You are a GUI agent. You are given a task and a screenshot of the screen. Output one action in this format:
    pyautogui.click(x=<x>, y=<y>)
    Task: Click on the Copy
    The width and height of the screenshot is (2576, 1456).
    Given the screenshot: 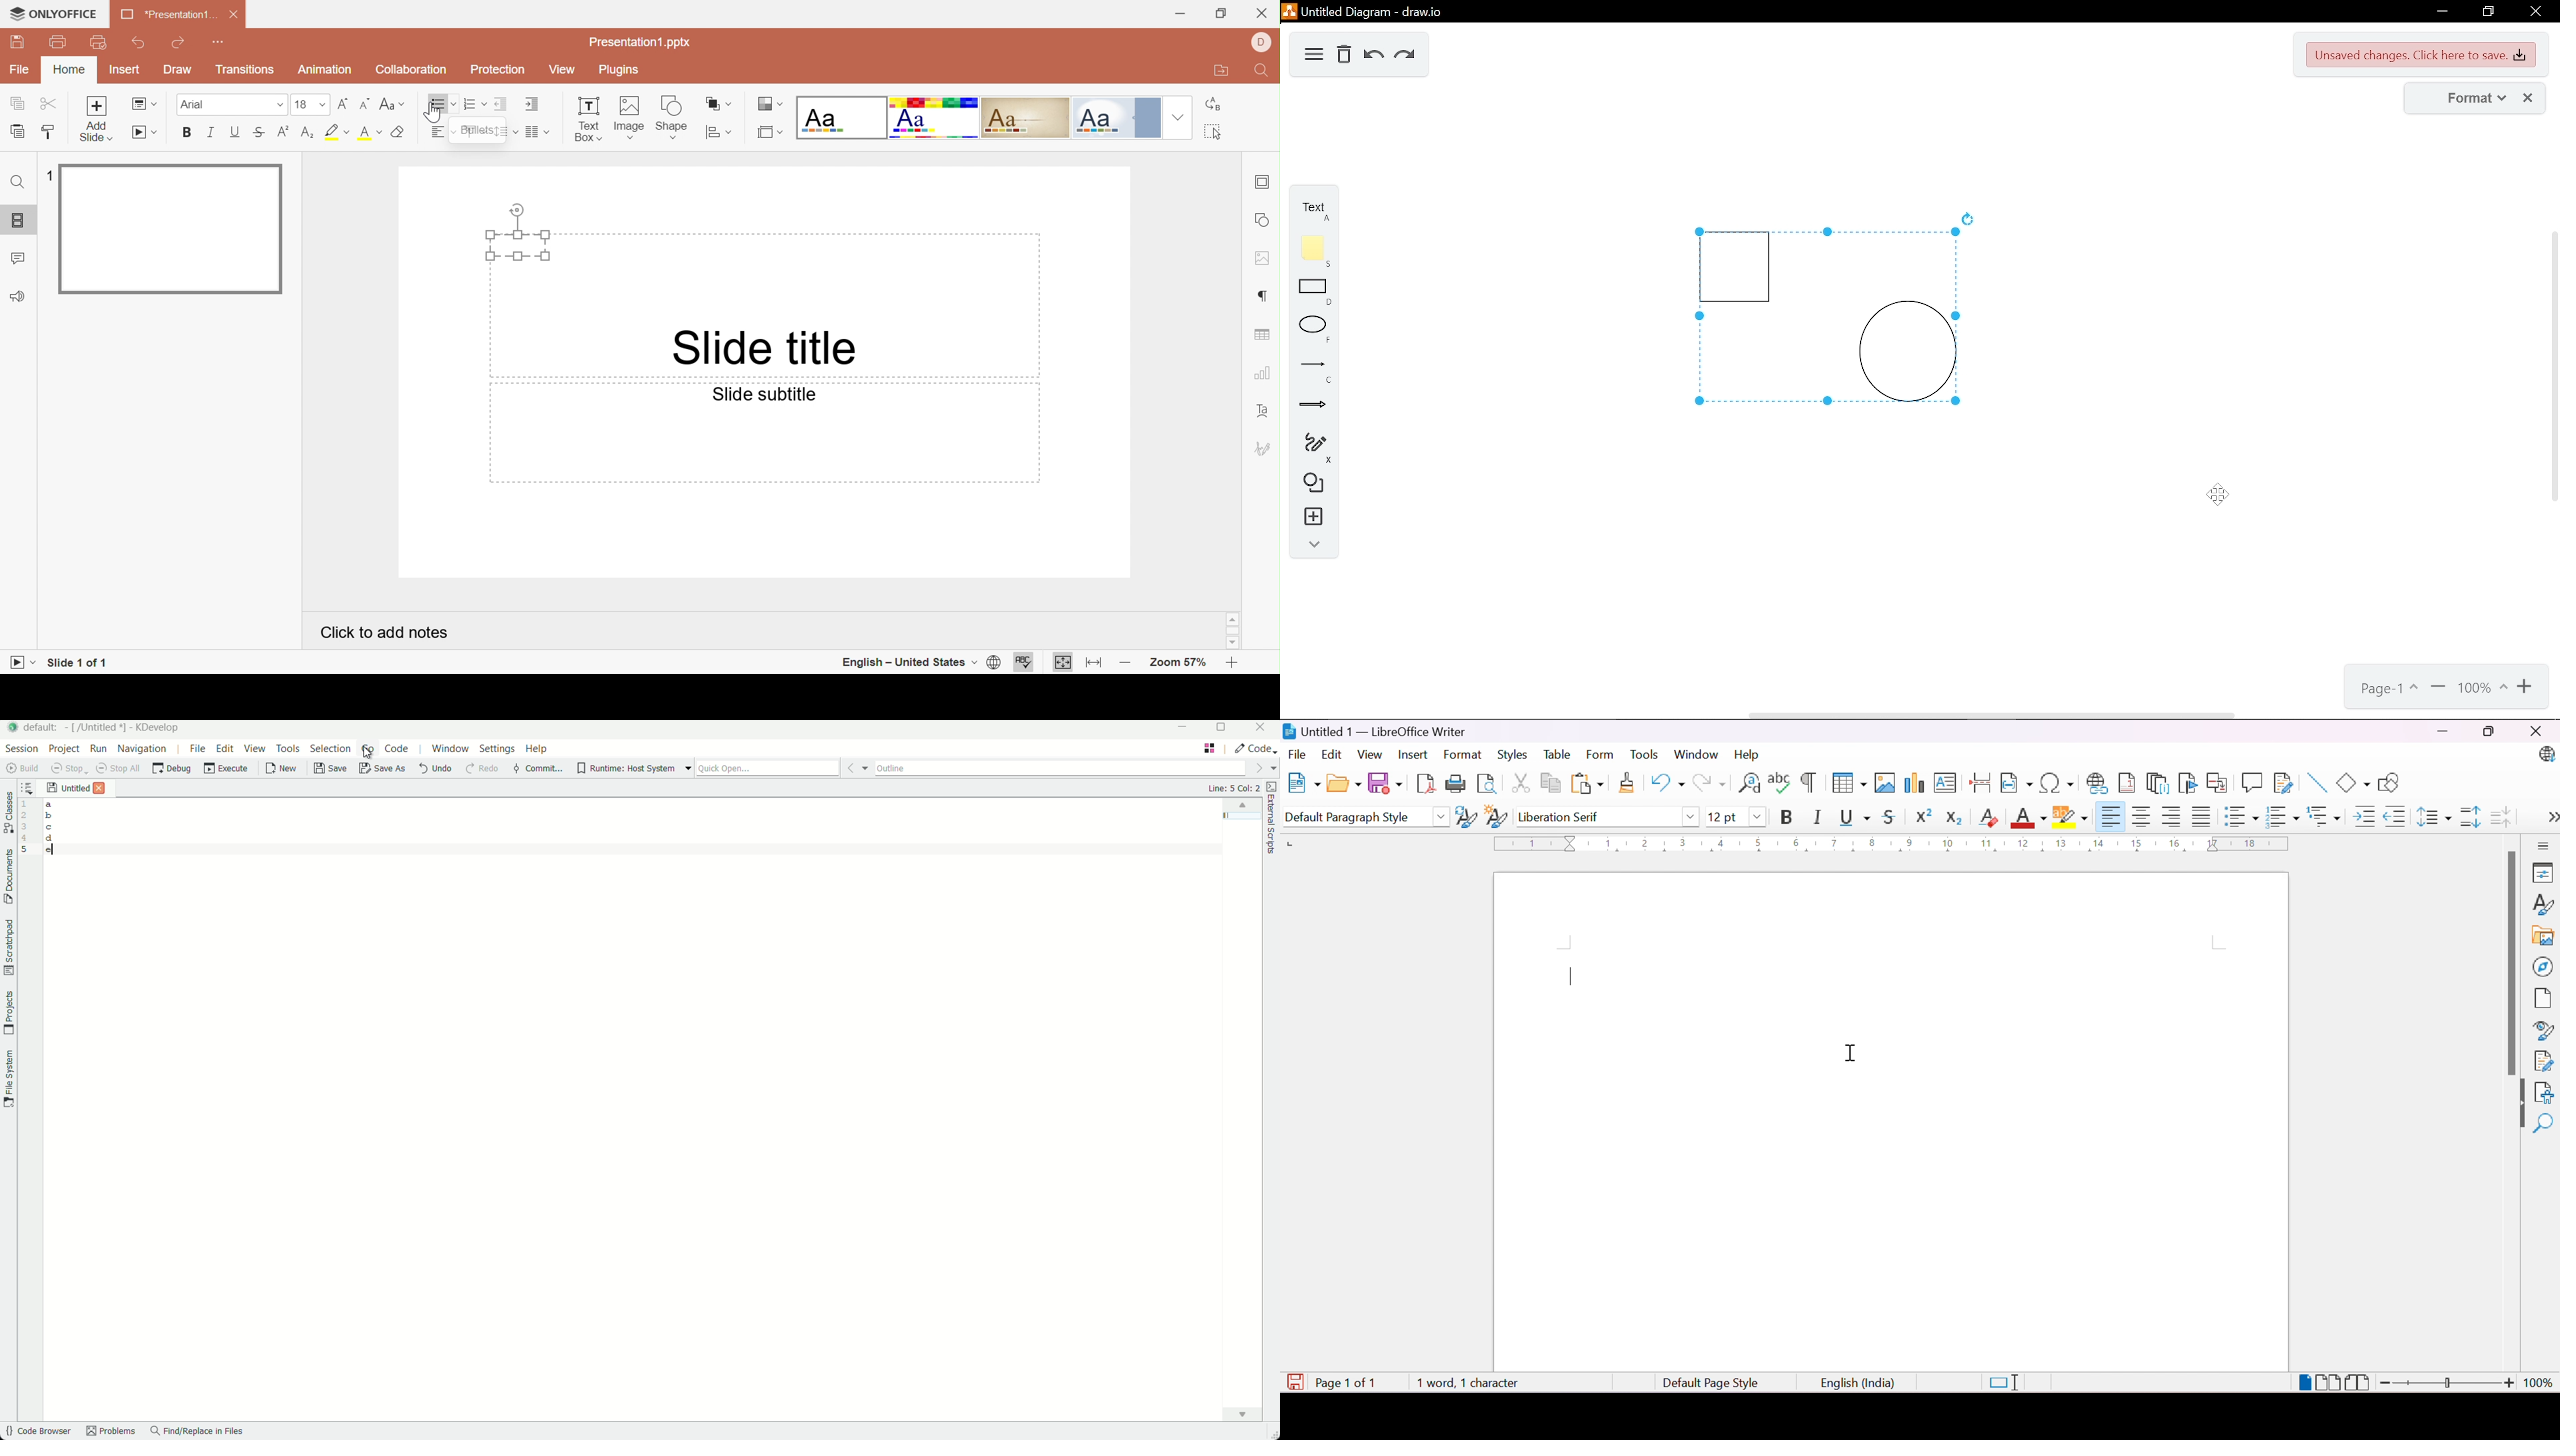 What is the action you would take?
    pyautogui.click(x=1549, y=781)
    